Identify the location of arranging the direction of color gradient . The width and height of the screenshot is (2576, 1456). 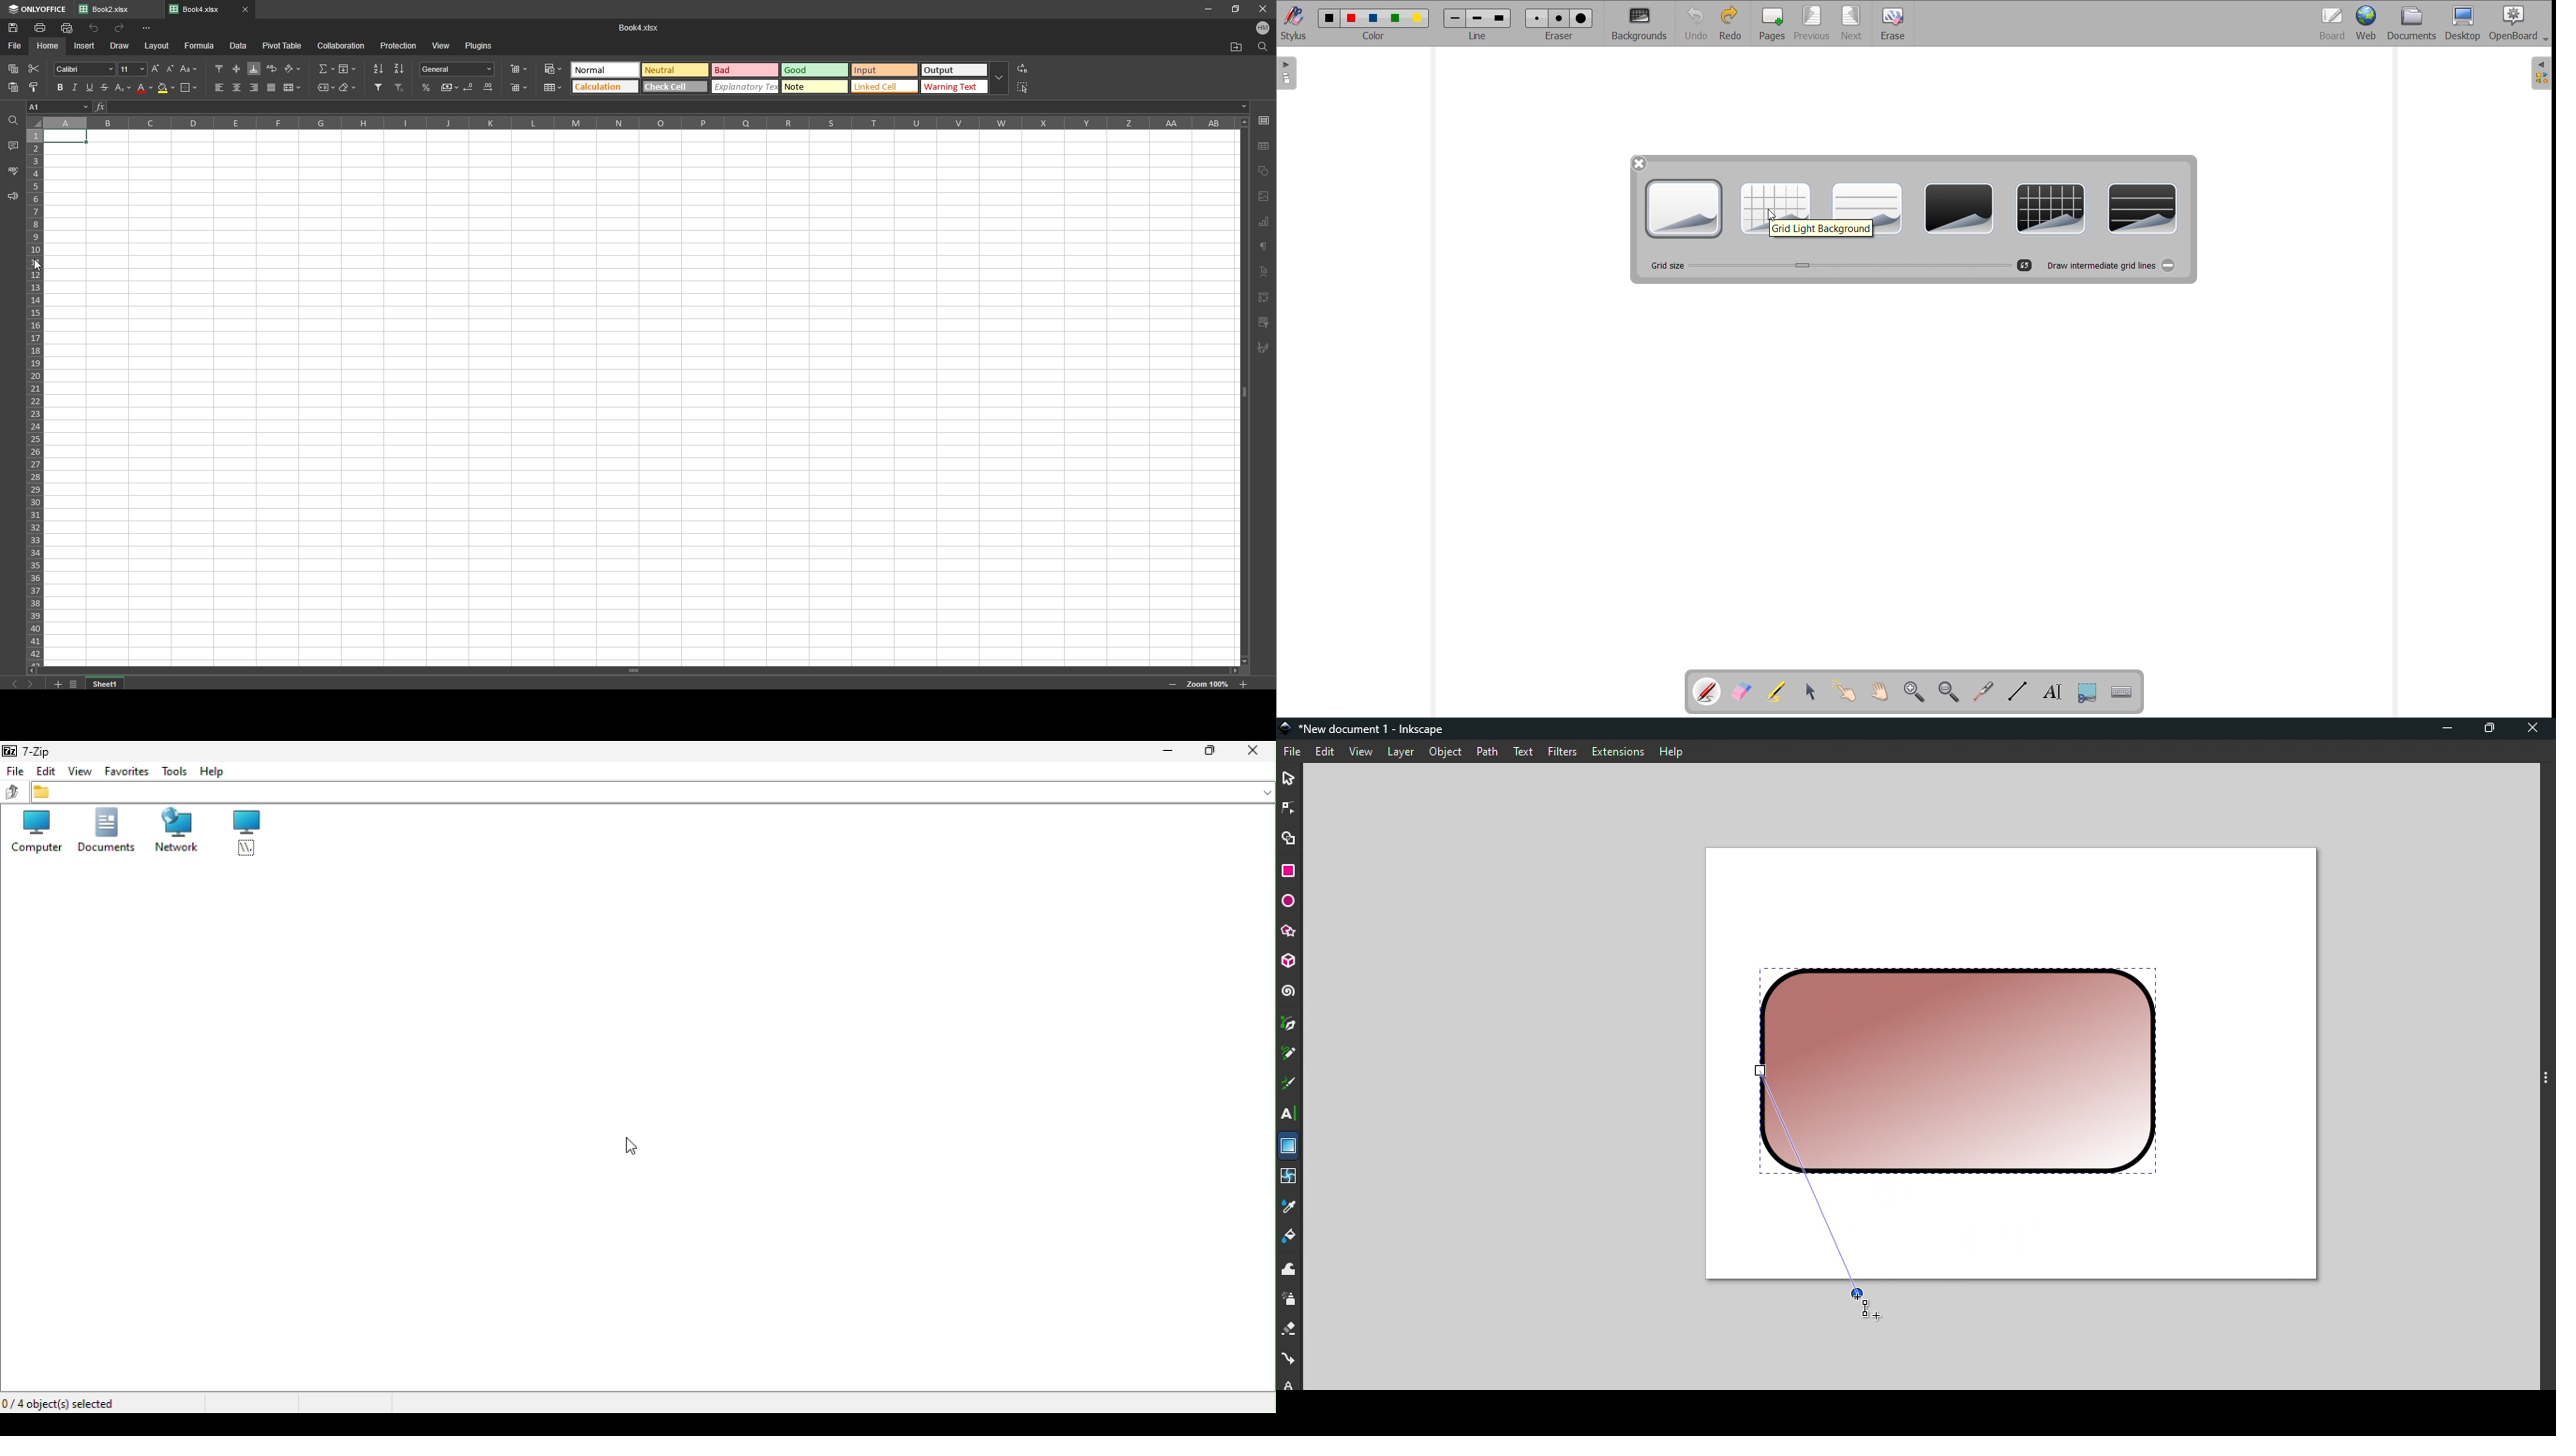
(1819, 1194).